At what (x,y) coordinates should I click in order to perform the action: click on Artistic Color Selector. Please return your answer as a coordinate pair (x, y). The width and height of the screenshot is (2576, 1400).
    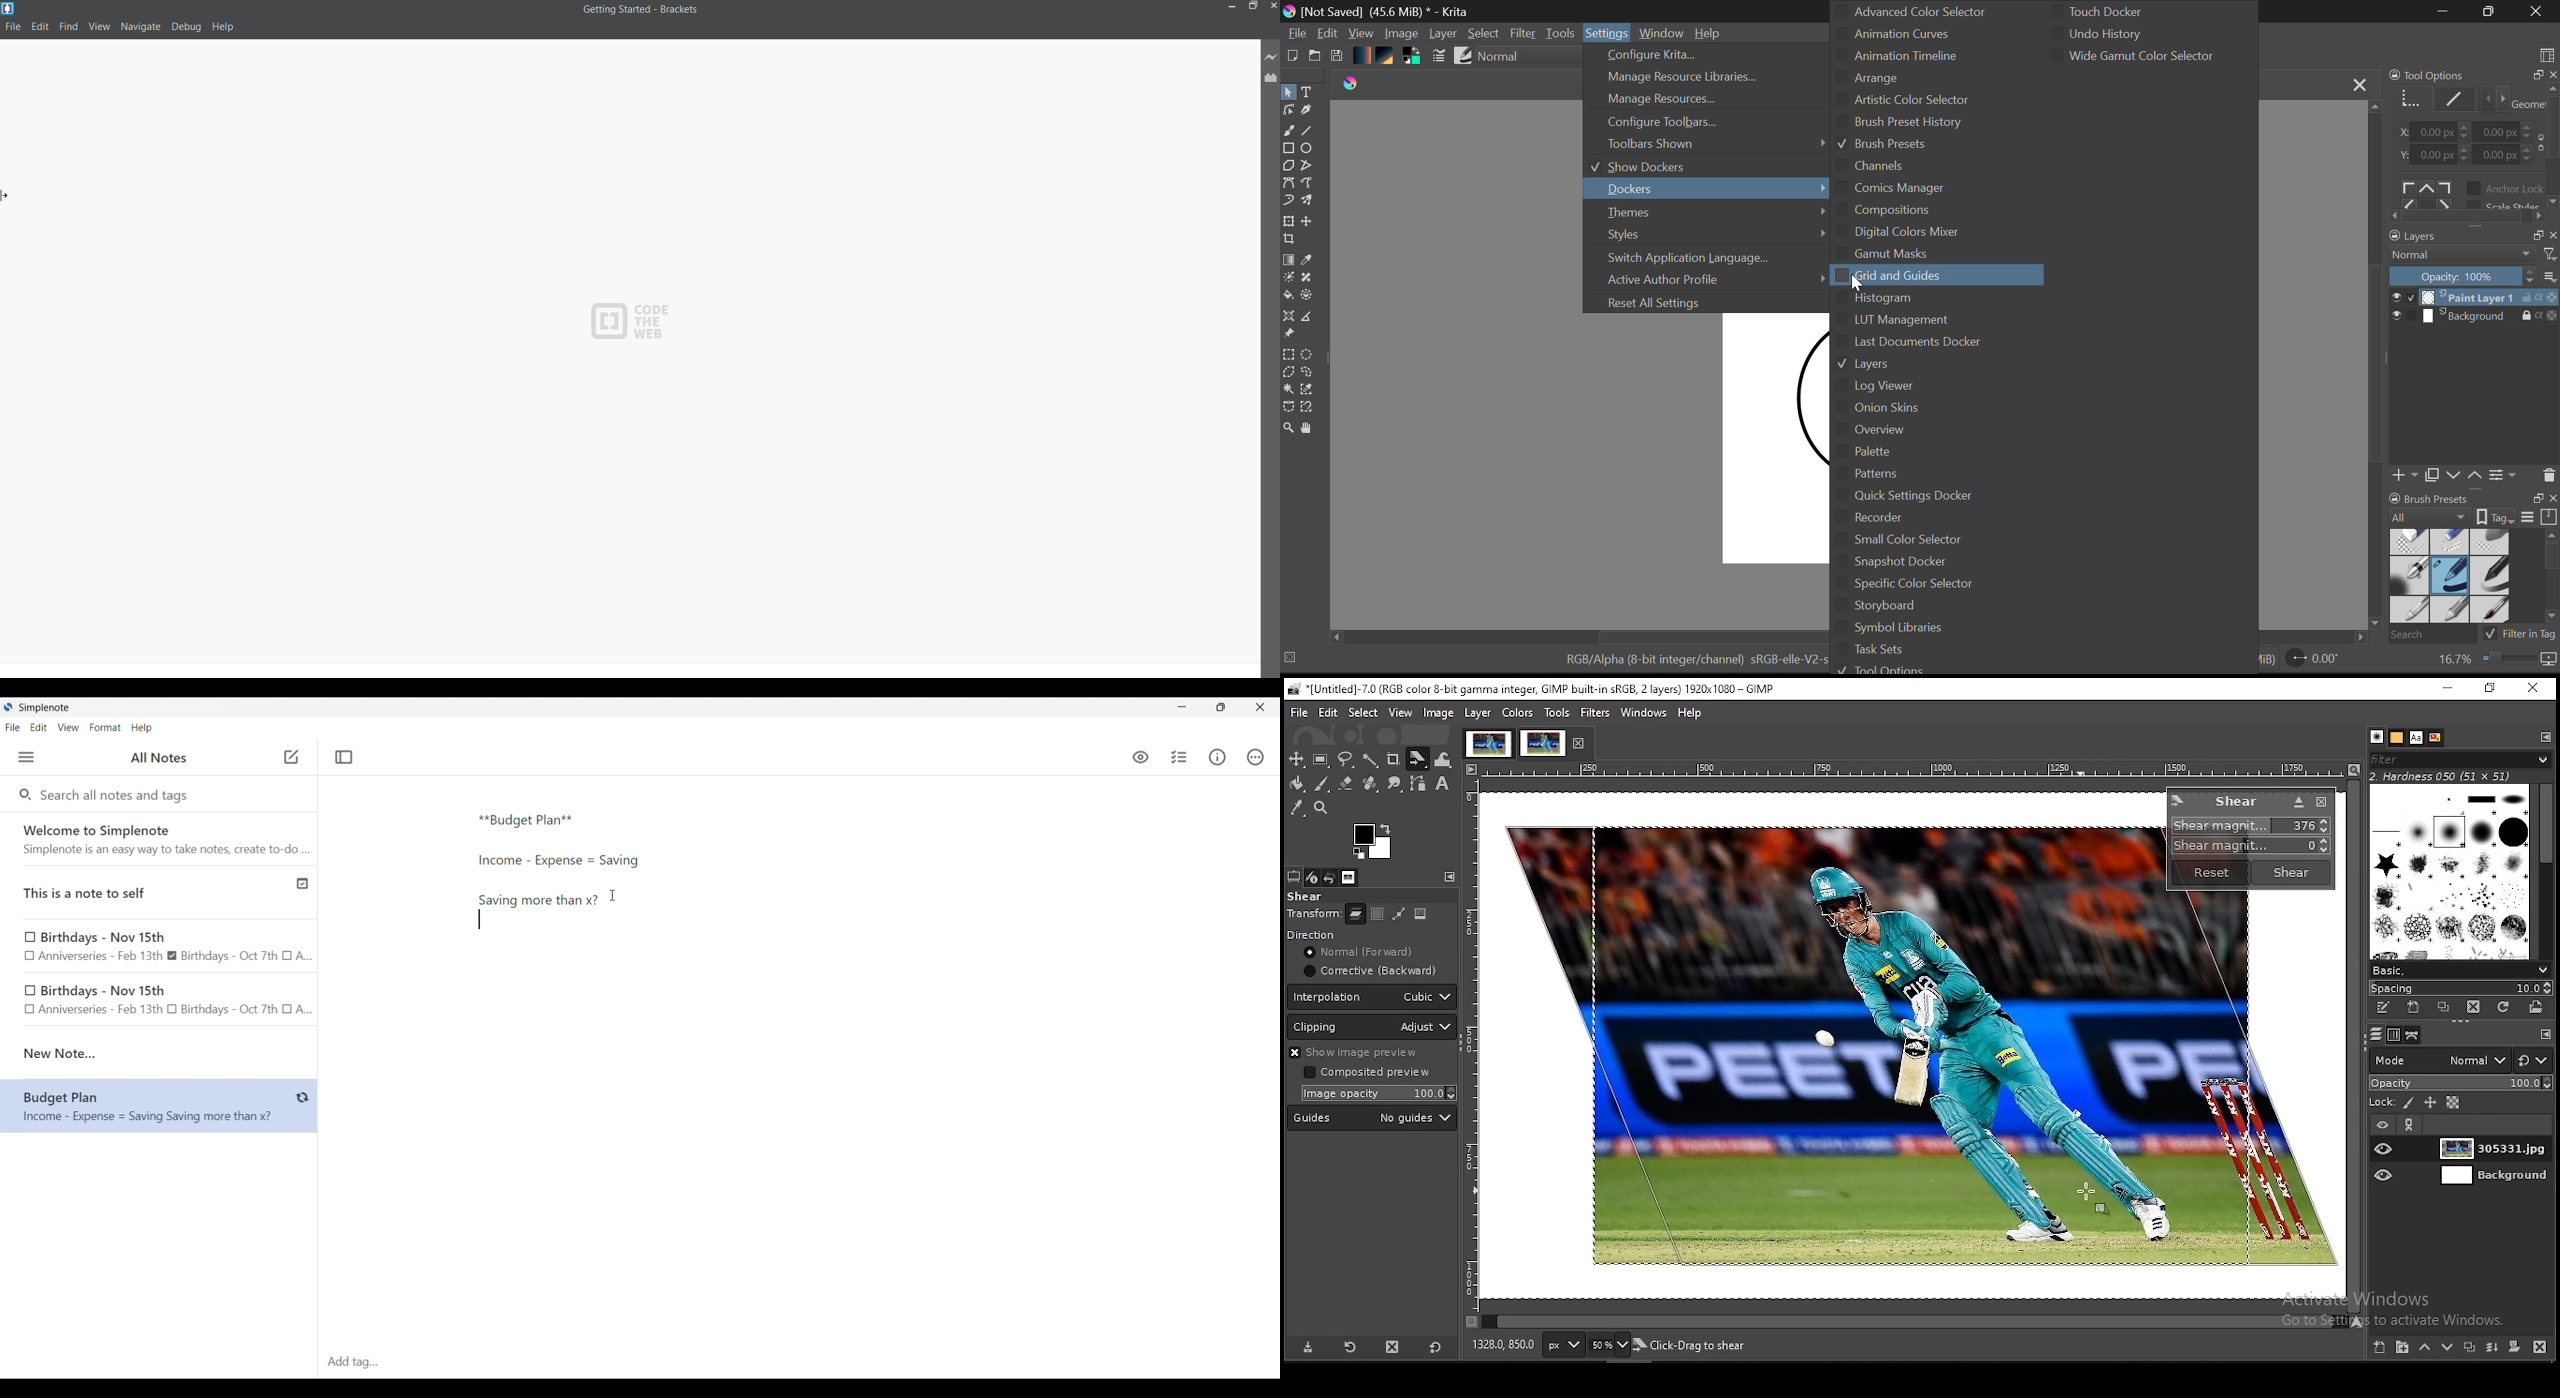
    Looking at the image, I should click on (1909, 101).